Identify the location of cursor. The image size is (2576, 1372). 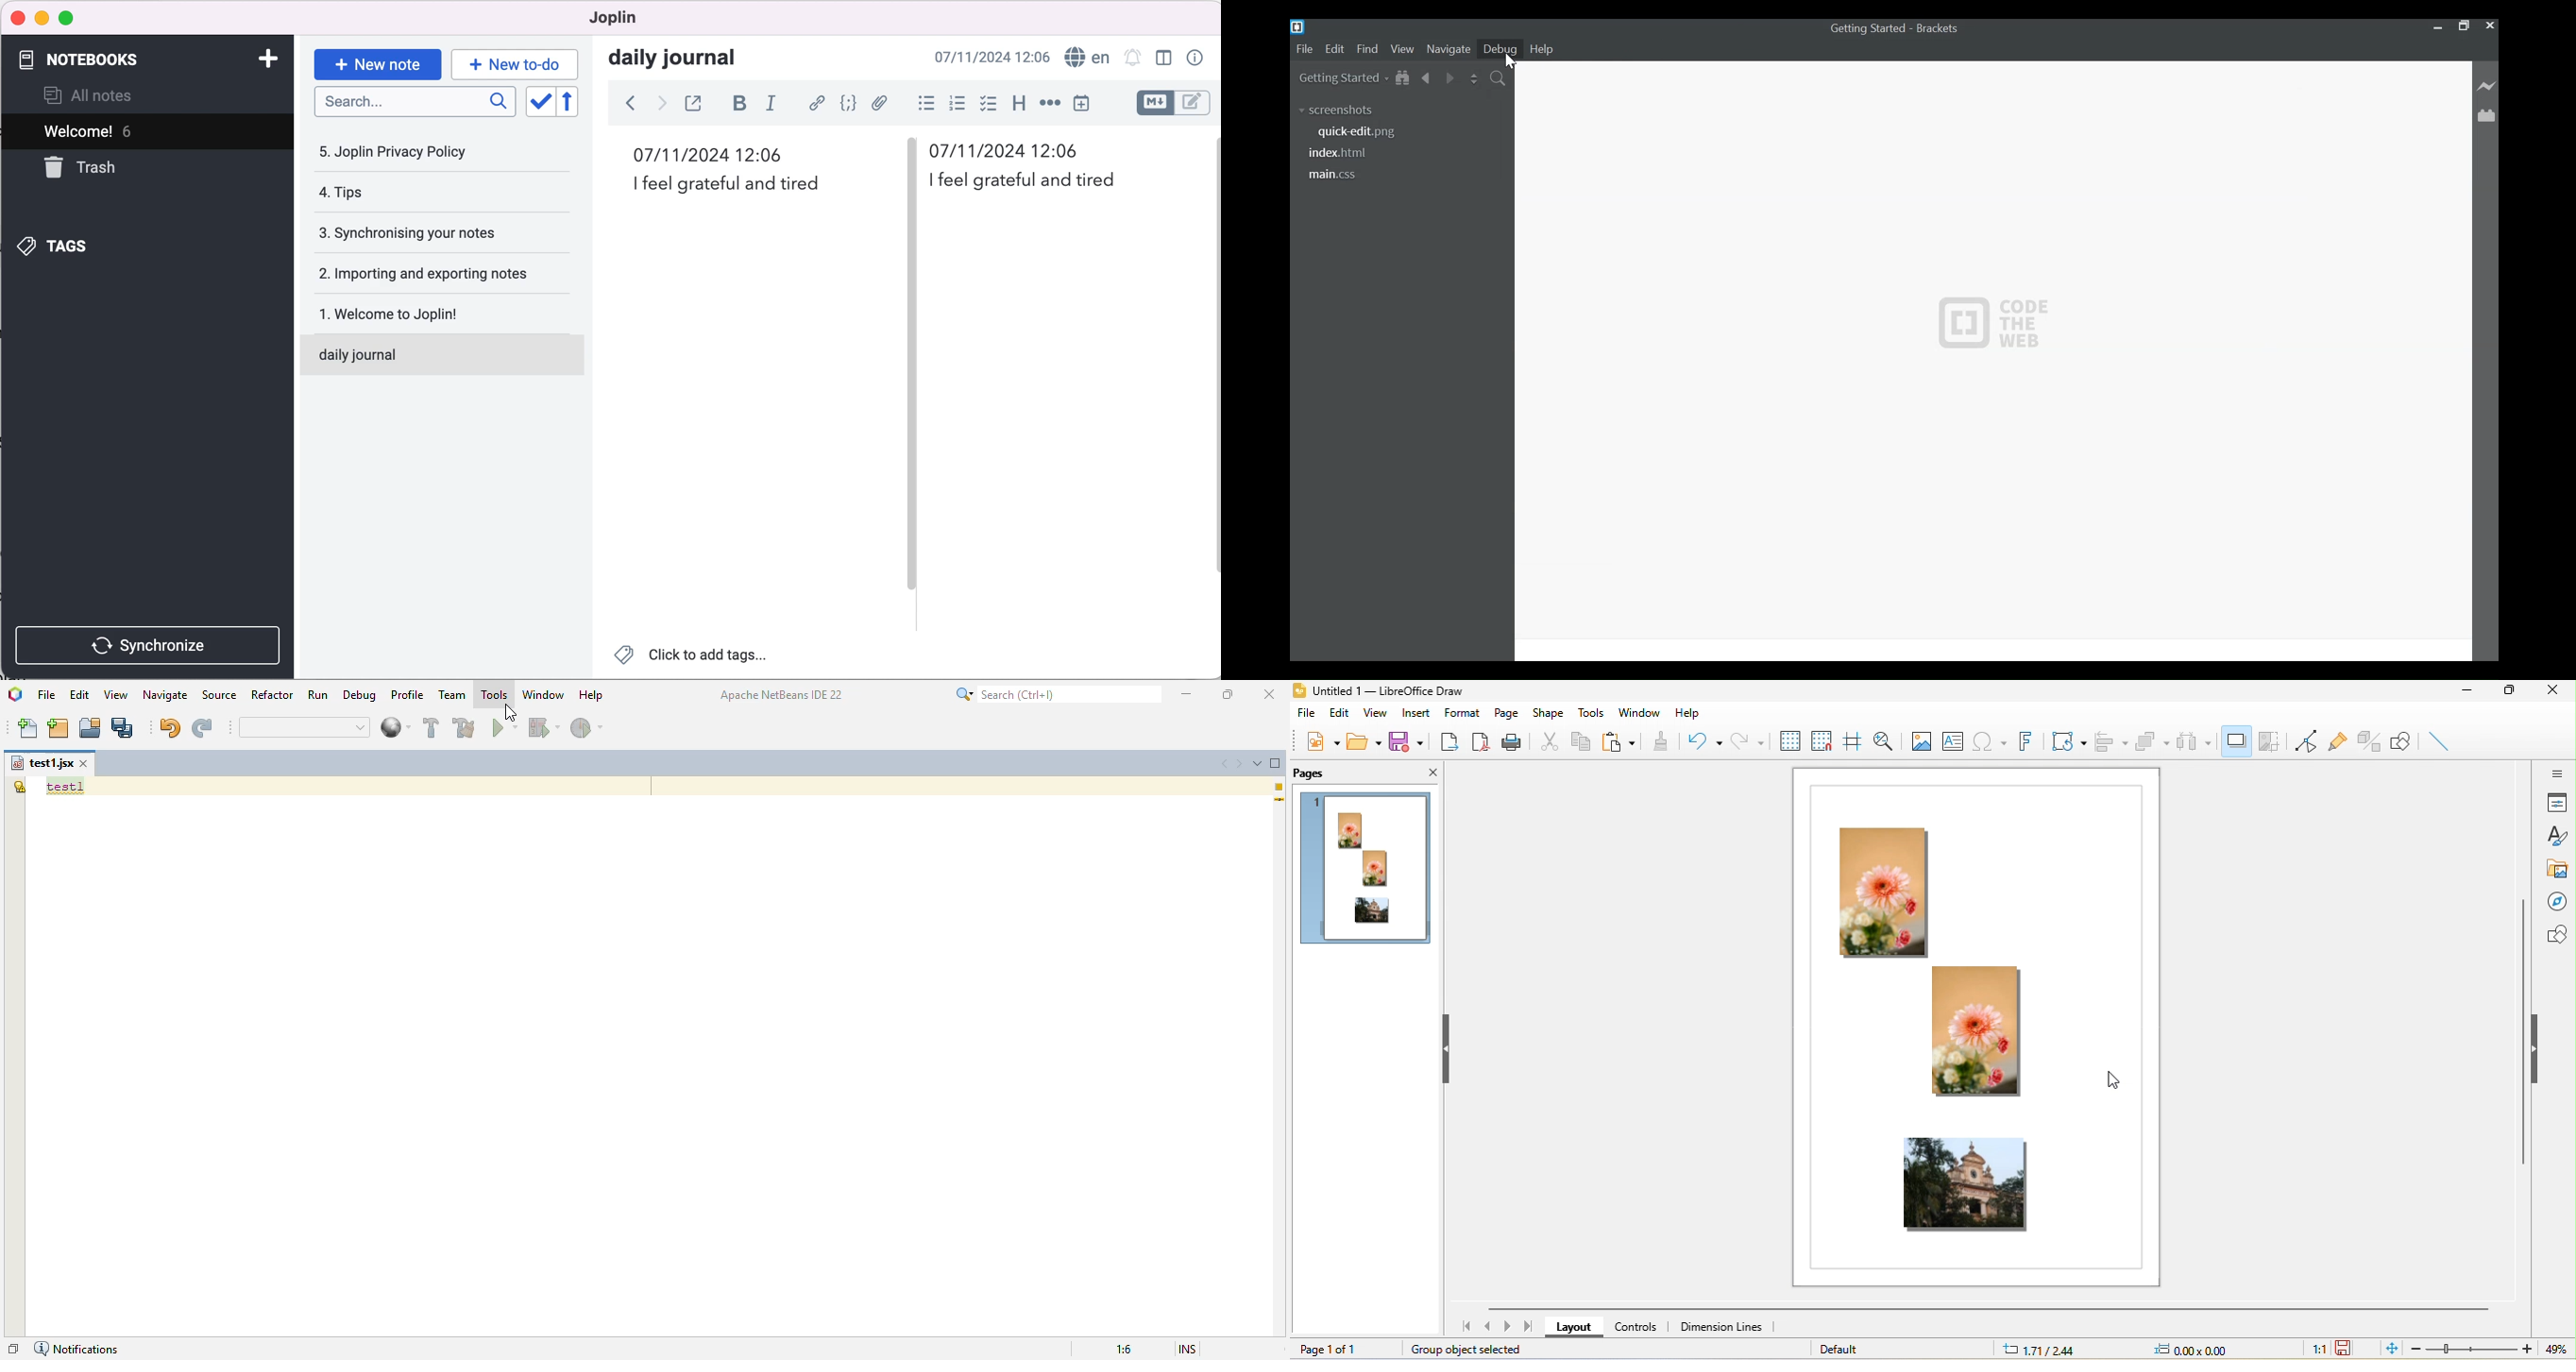
(2115, 1081).